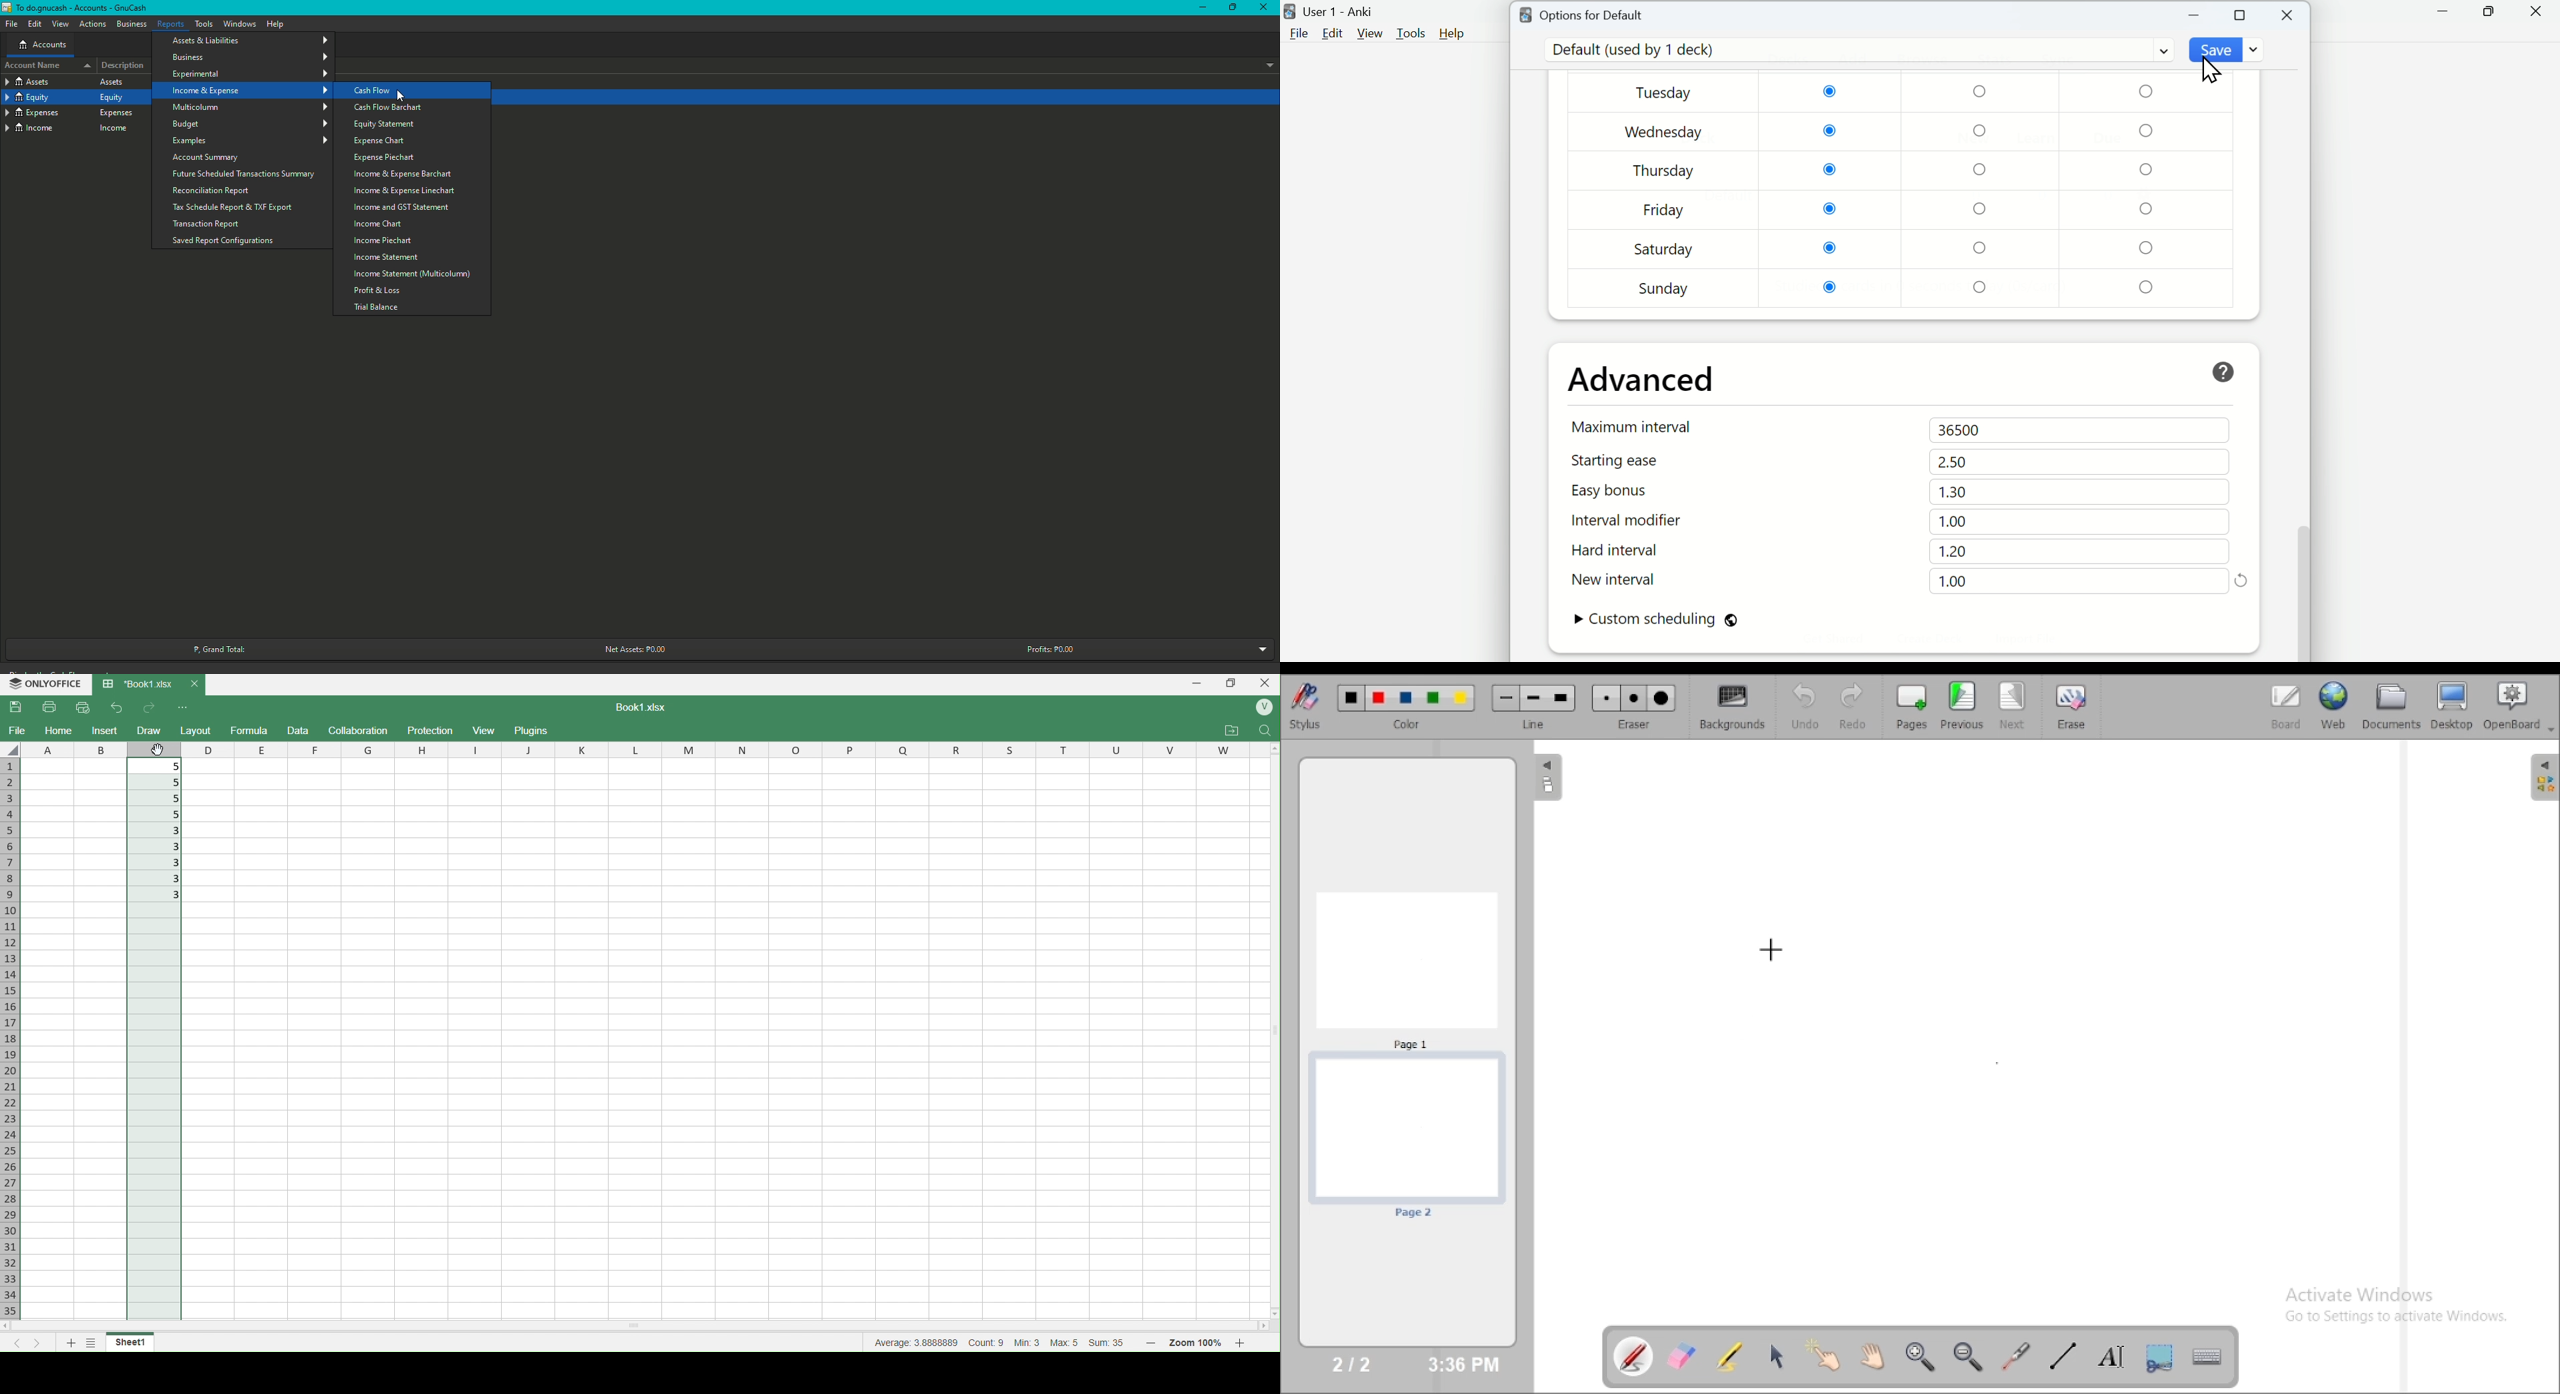 Image resolution: width=2576 pixels, height=1400 pixels. What do you see at coordinates (157, 864) in the screenshot?
I see `3` at bounding box center [157, 864].